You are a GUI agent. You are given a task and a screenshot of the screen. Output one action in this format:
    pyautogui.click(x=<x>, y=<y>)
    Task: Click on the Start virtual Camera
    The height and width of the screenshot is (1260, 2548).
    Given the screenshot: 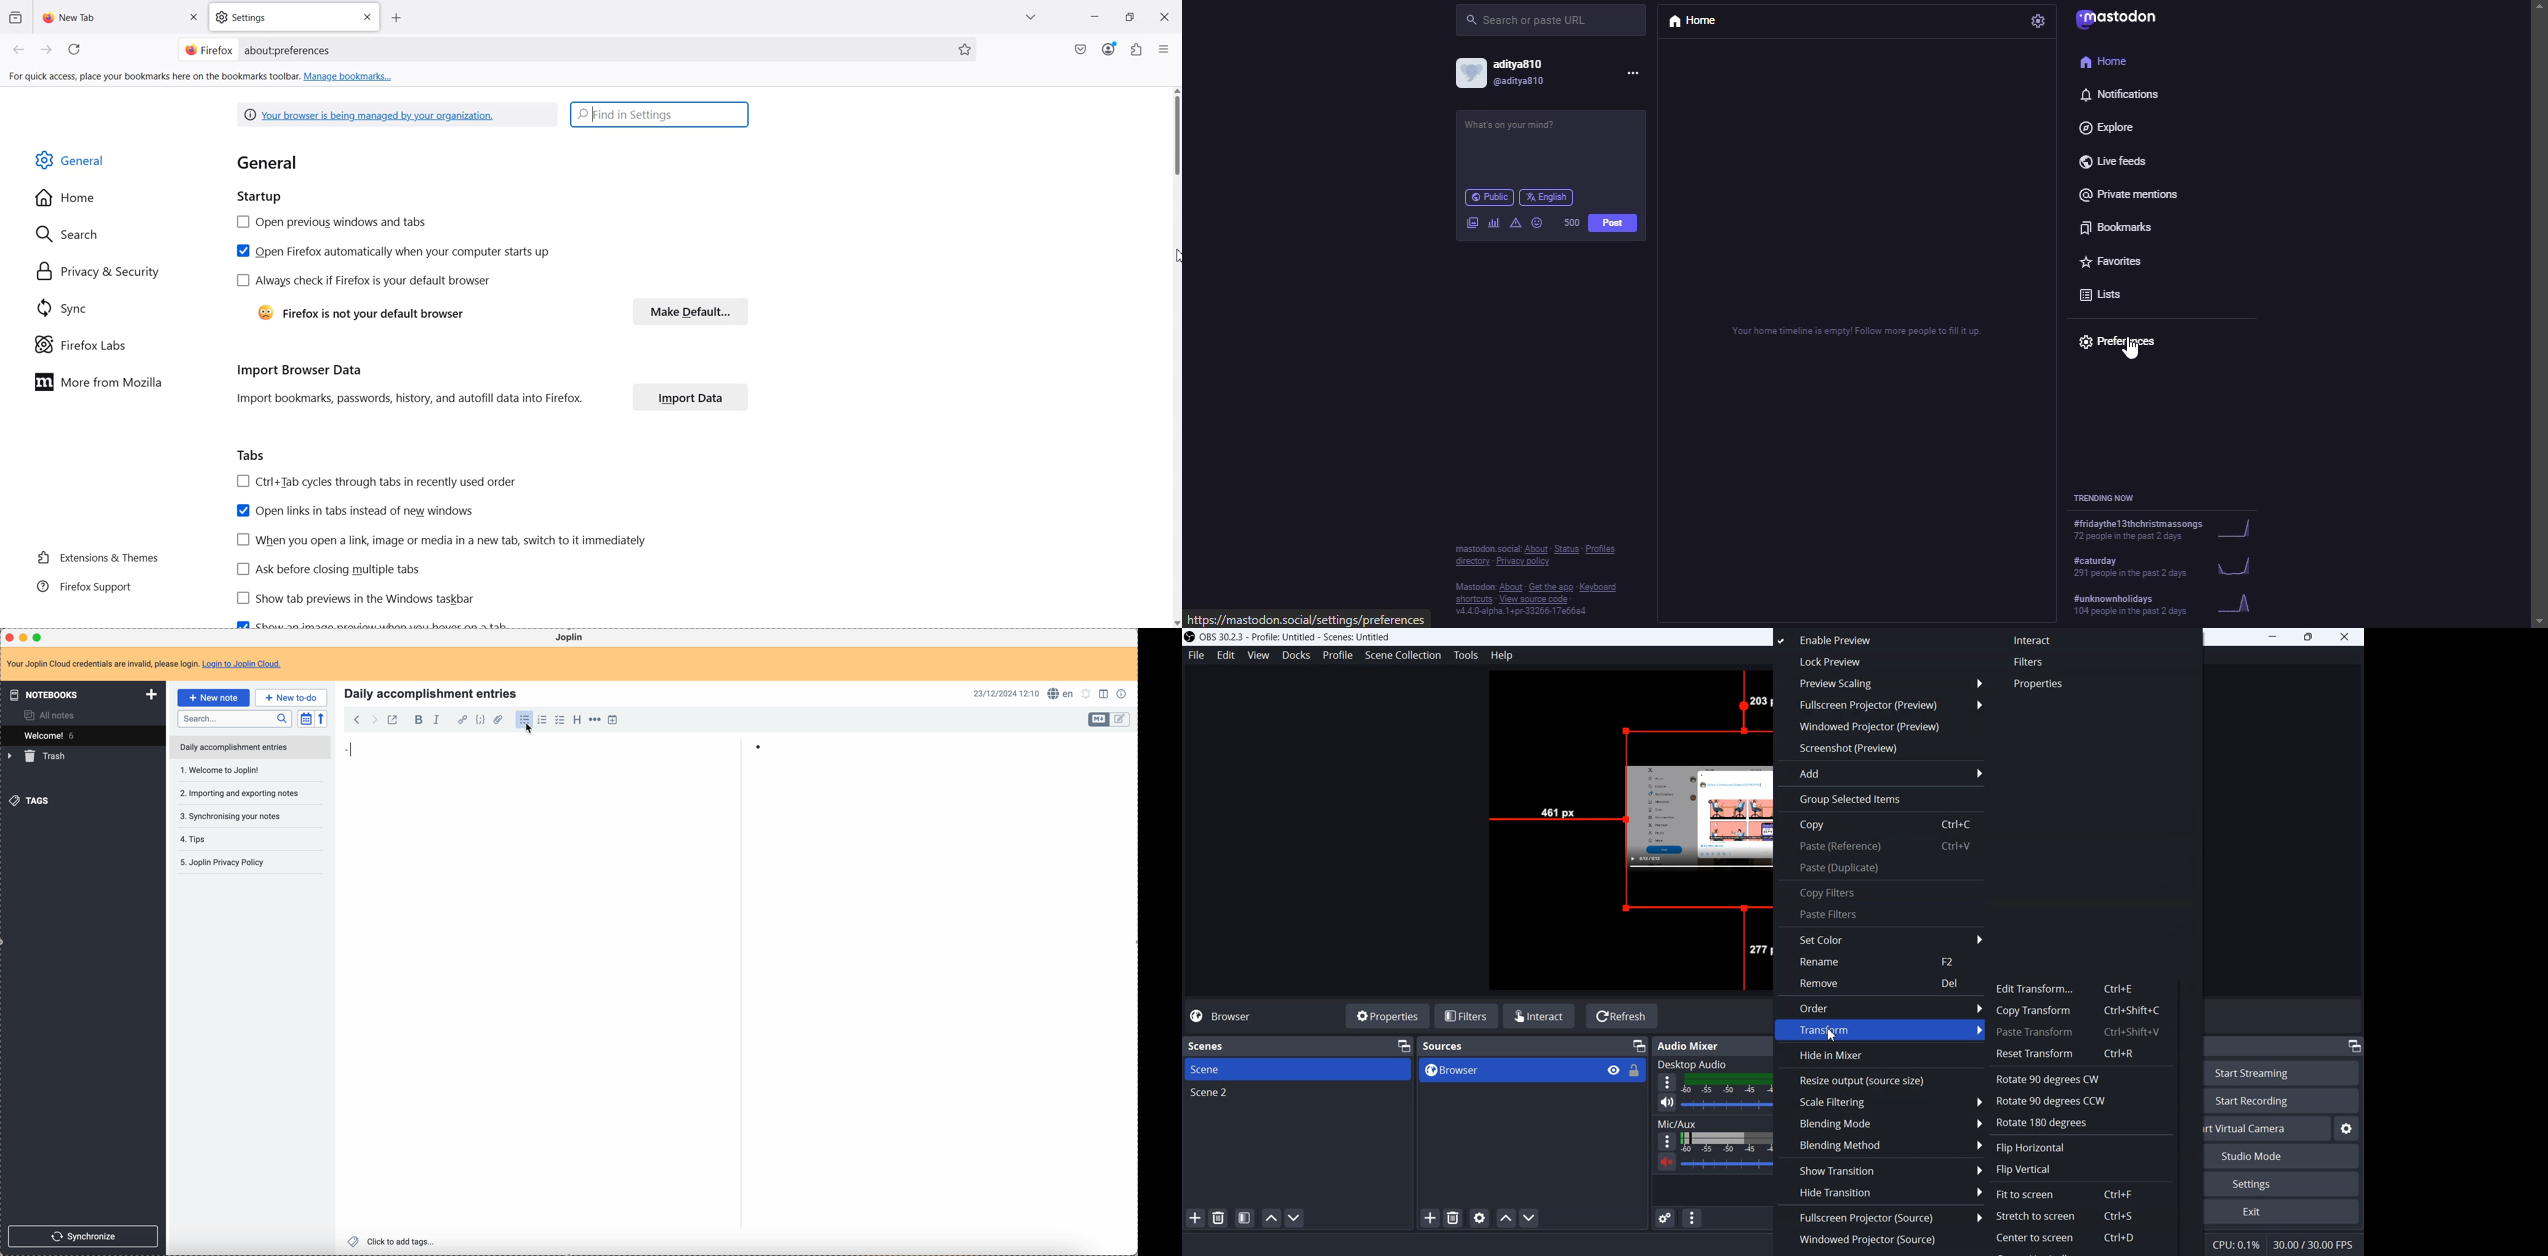 What is the action you would take?
    pyautogui.click(x=2260, y=1128)
    